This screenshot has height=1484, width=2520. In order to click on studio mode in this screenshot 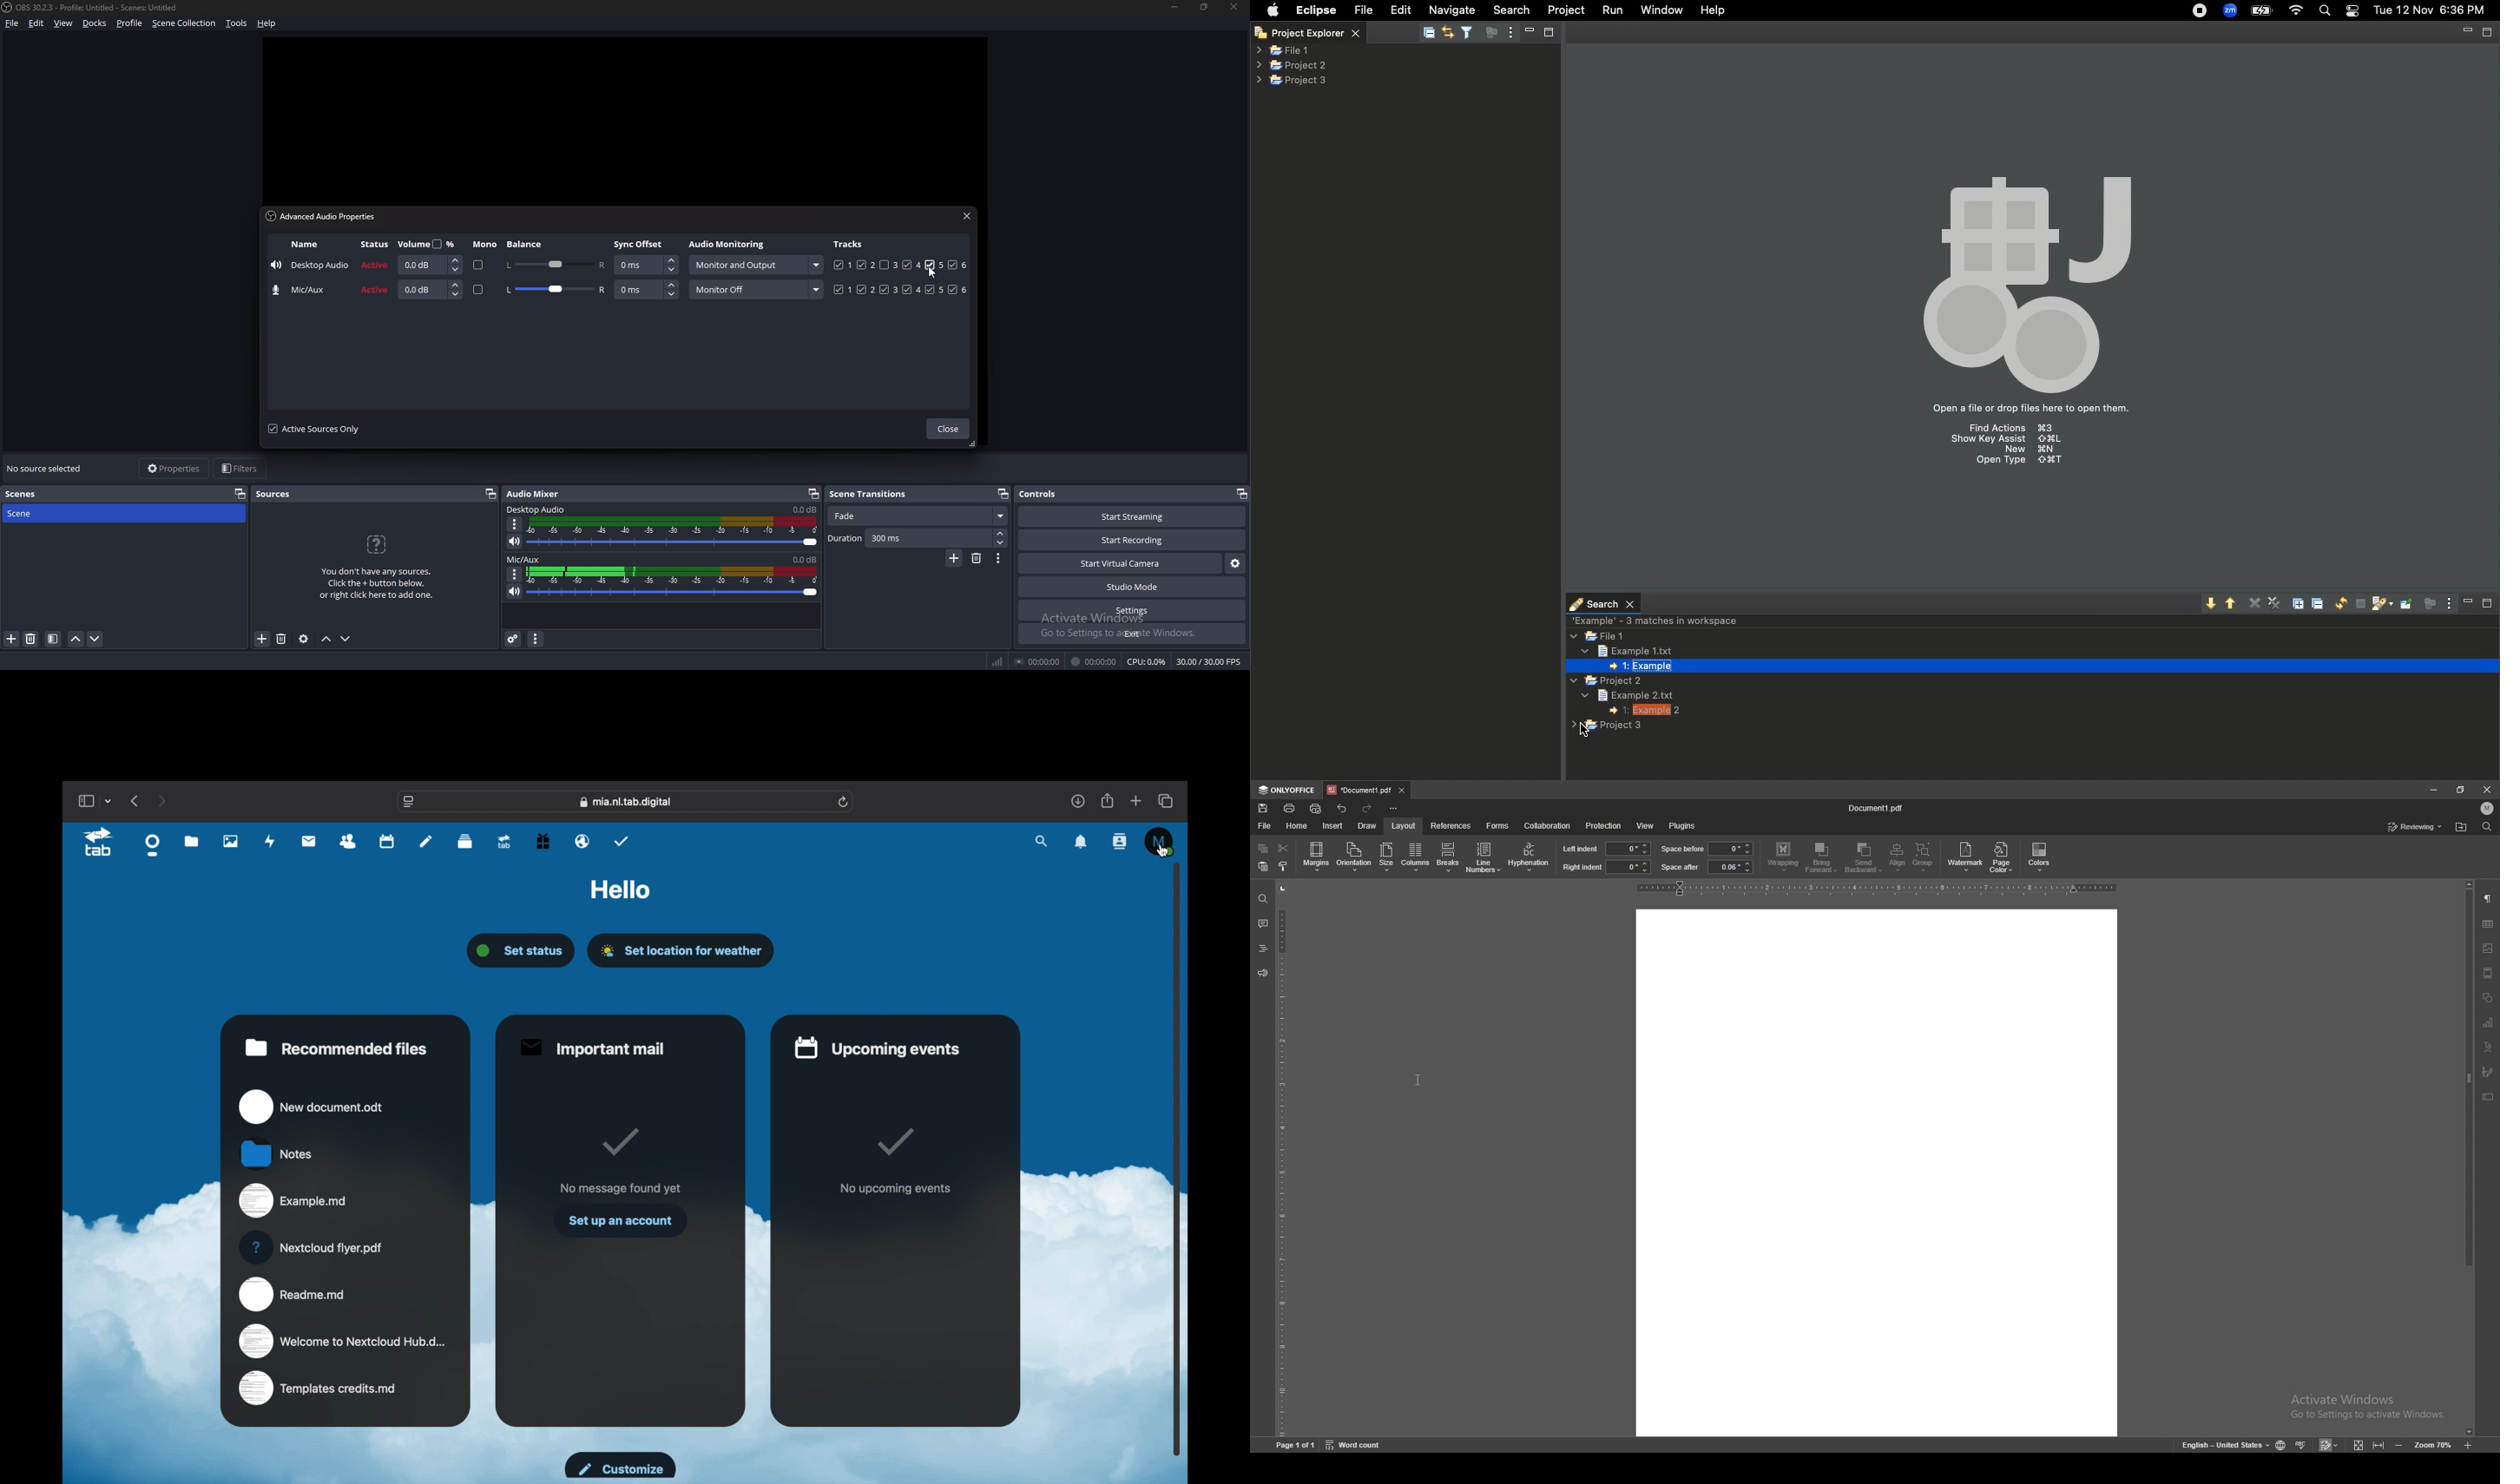, I will do `click(1132, 588)`.